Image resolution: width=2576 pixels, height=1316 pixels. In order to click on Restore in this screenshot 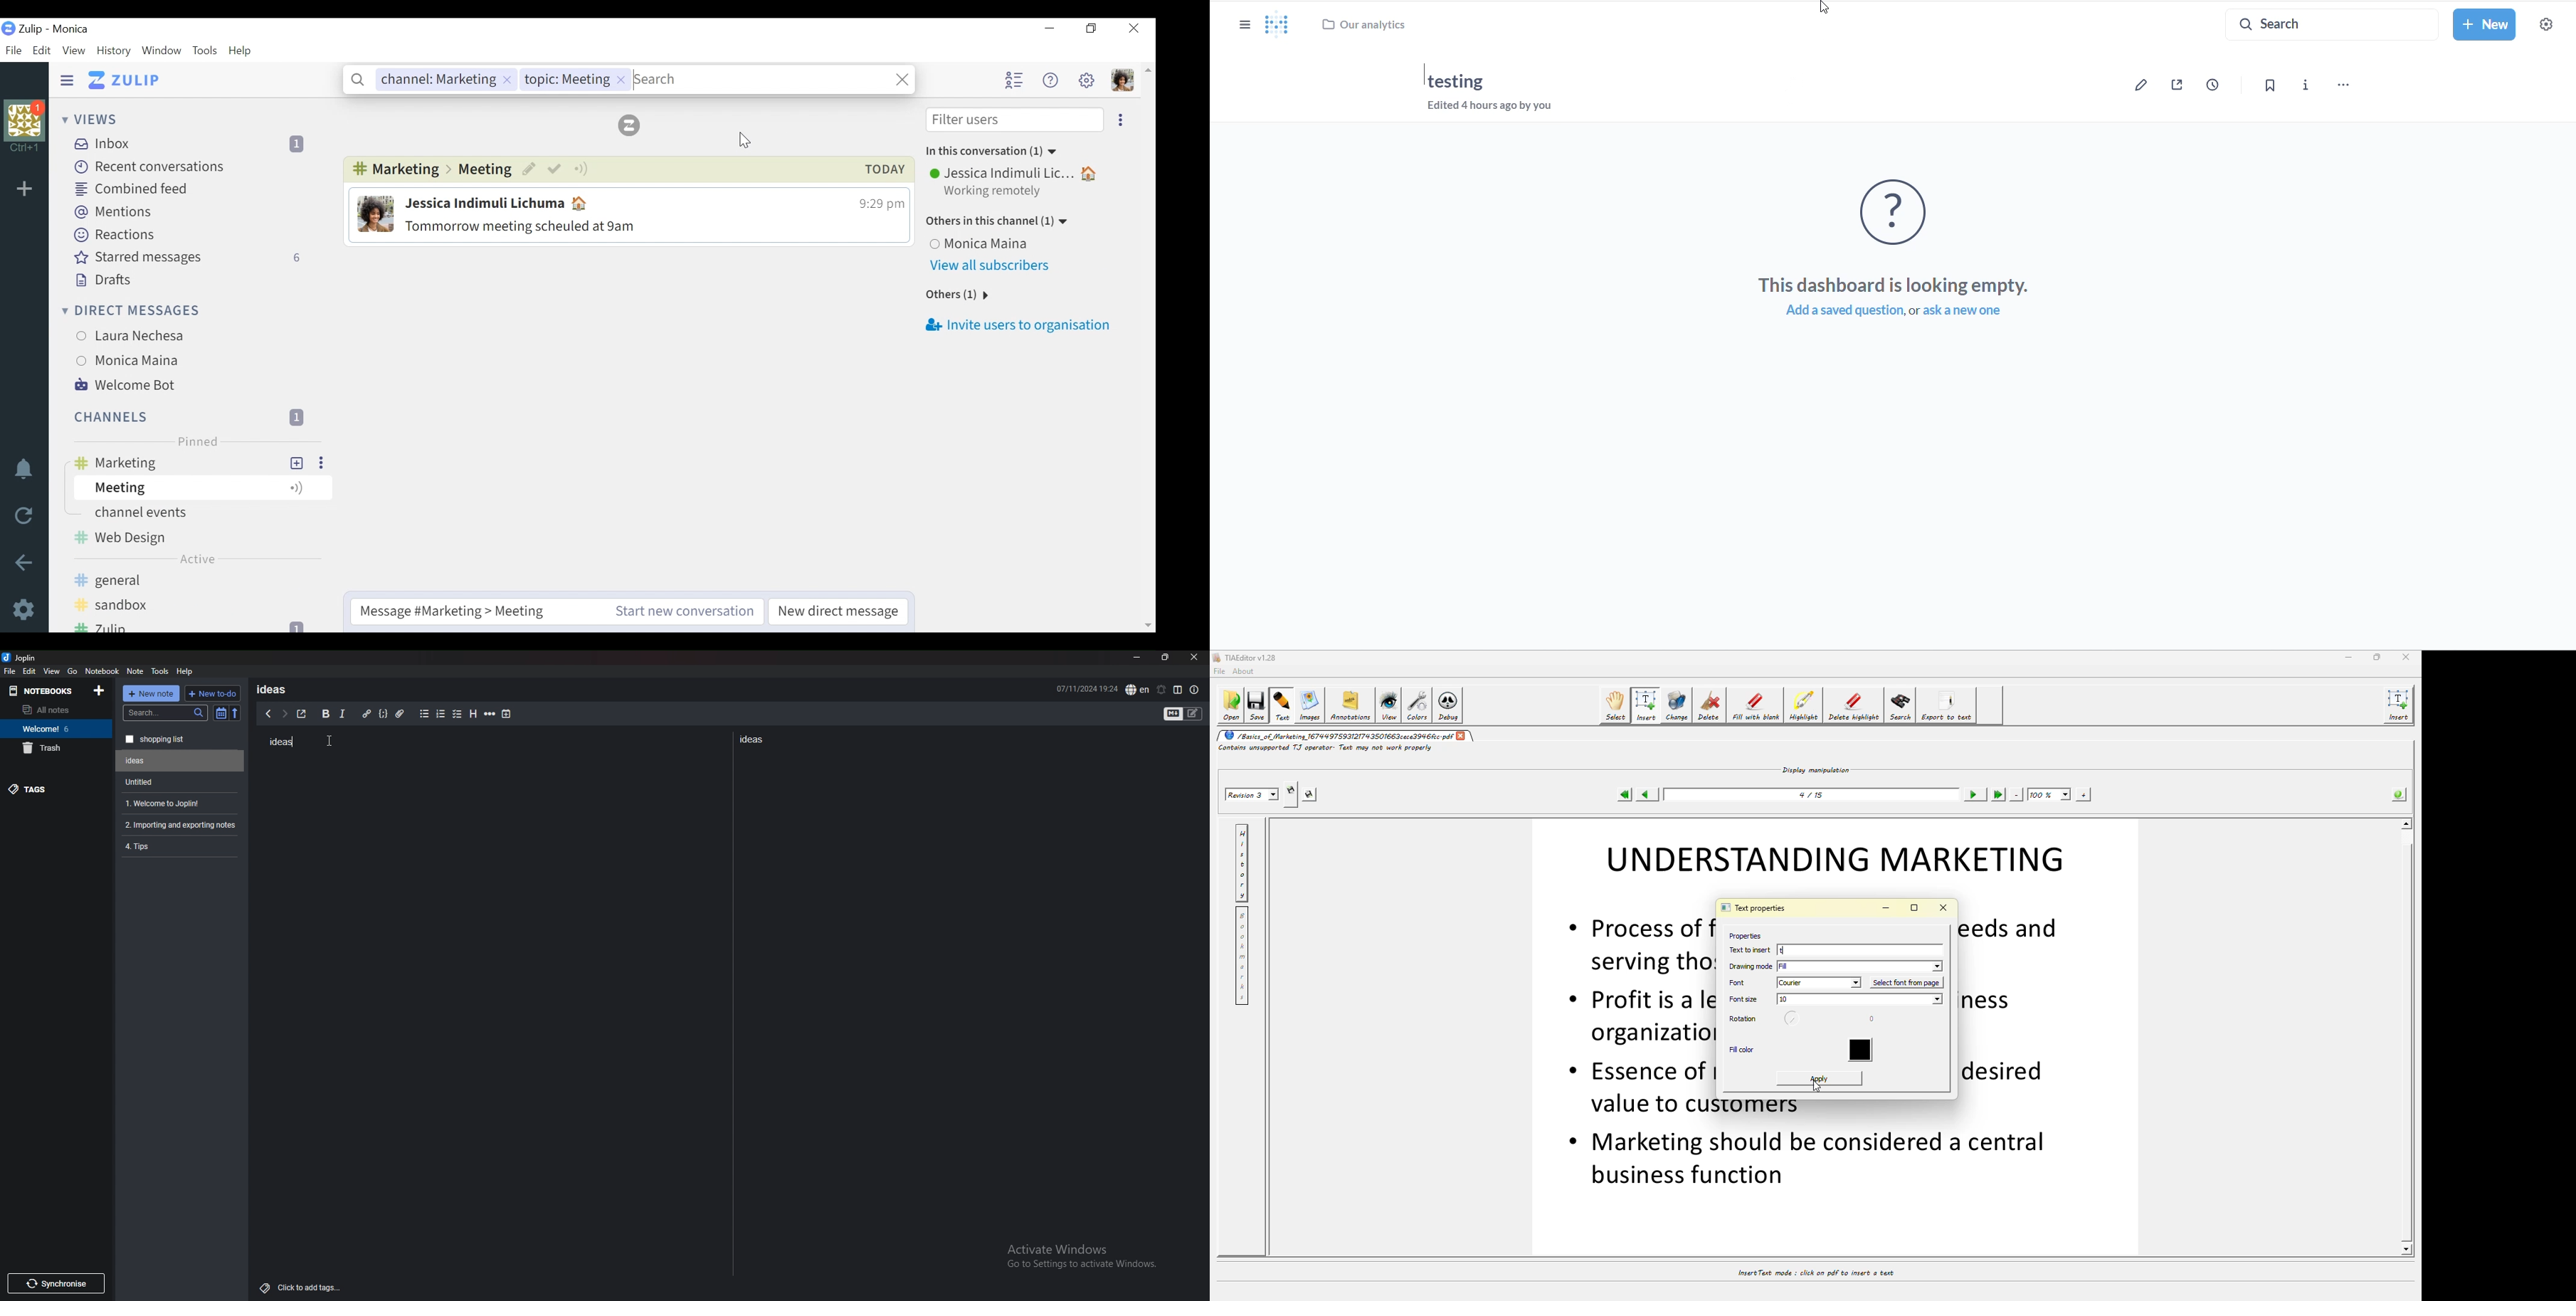, I will do `click(1094, 28)`.